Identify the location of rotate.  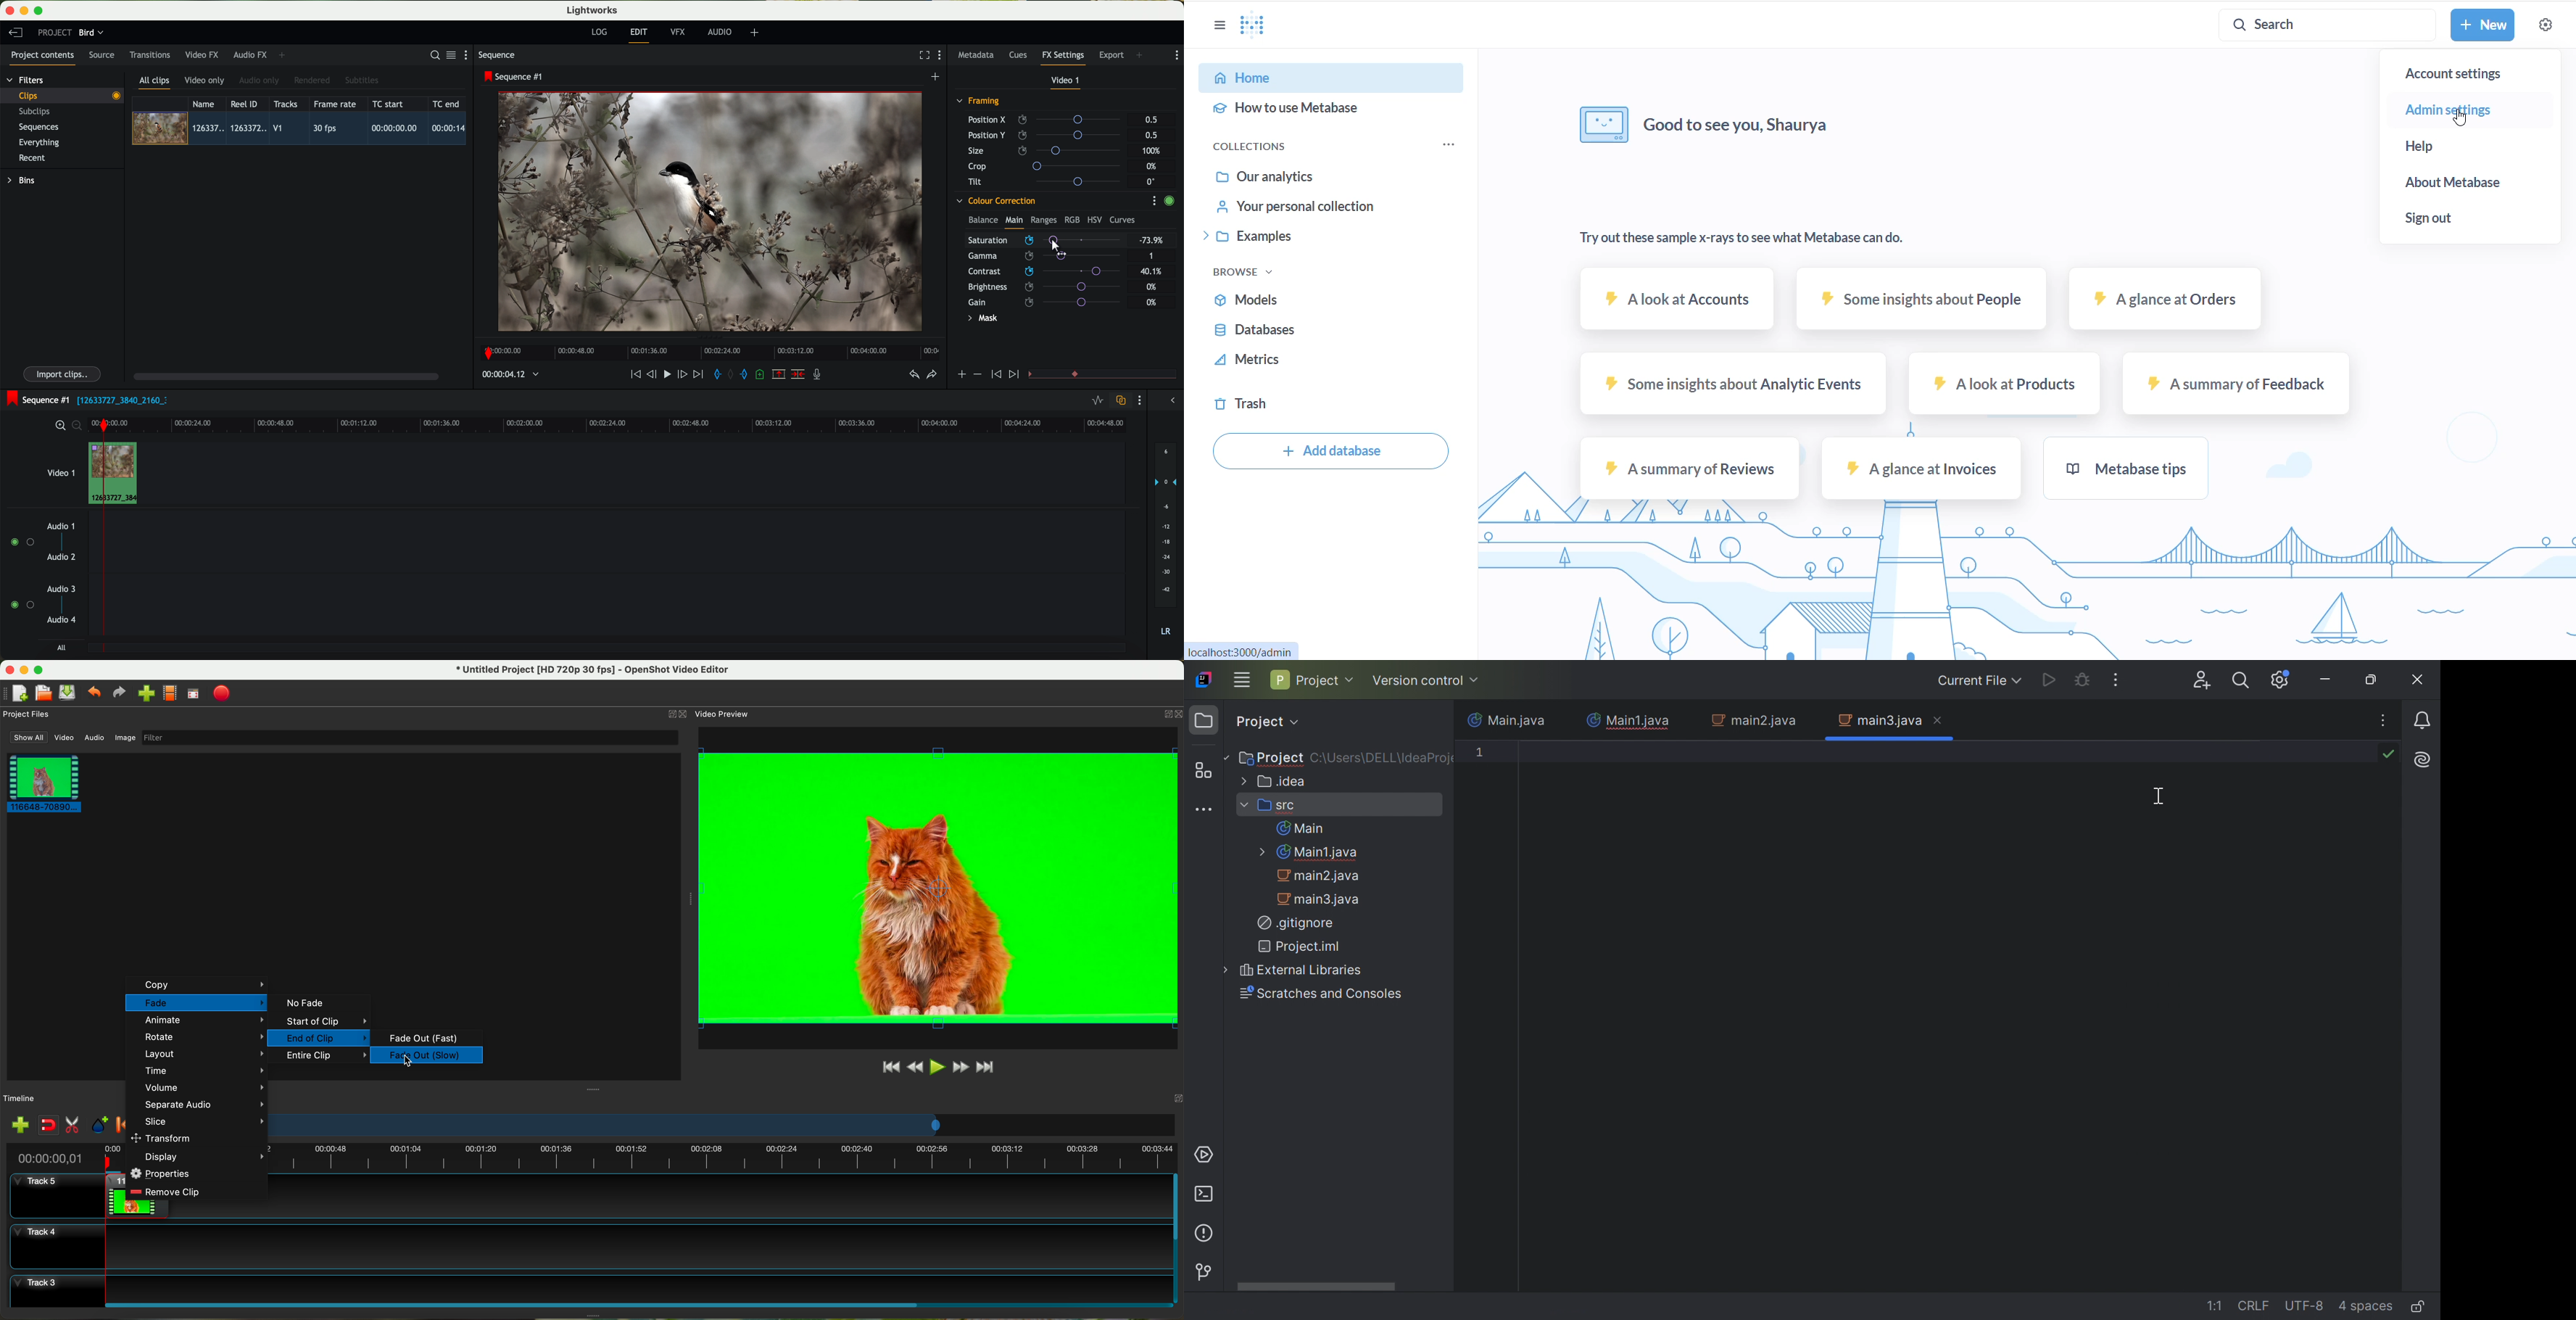
(203, 1037).